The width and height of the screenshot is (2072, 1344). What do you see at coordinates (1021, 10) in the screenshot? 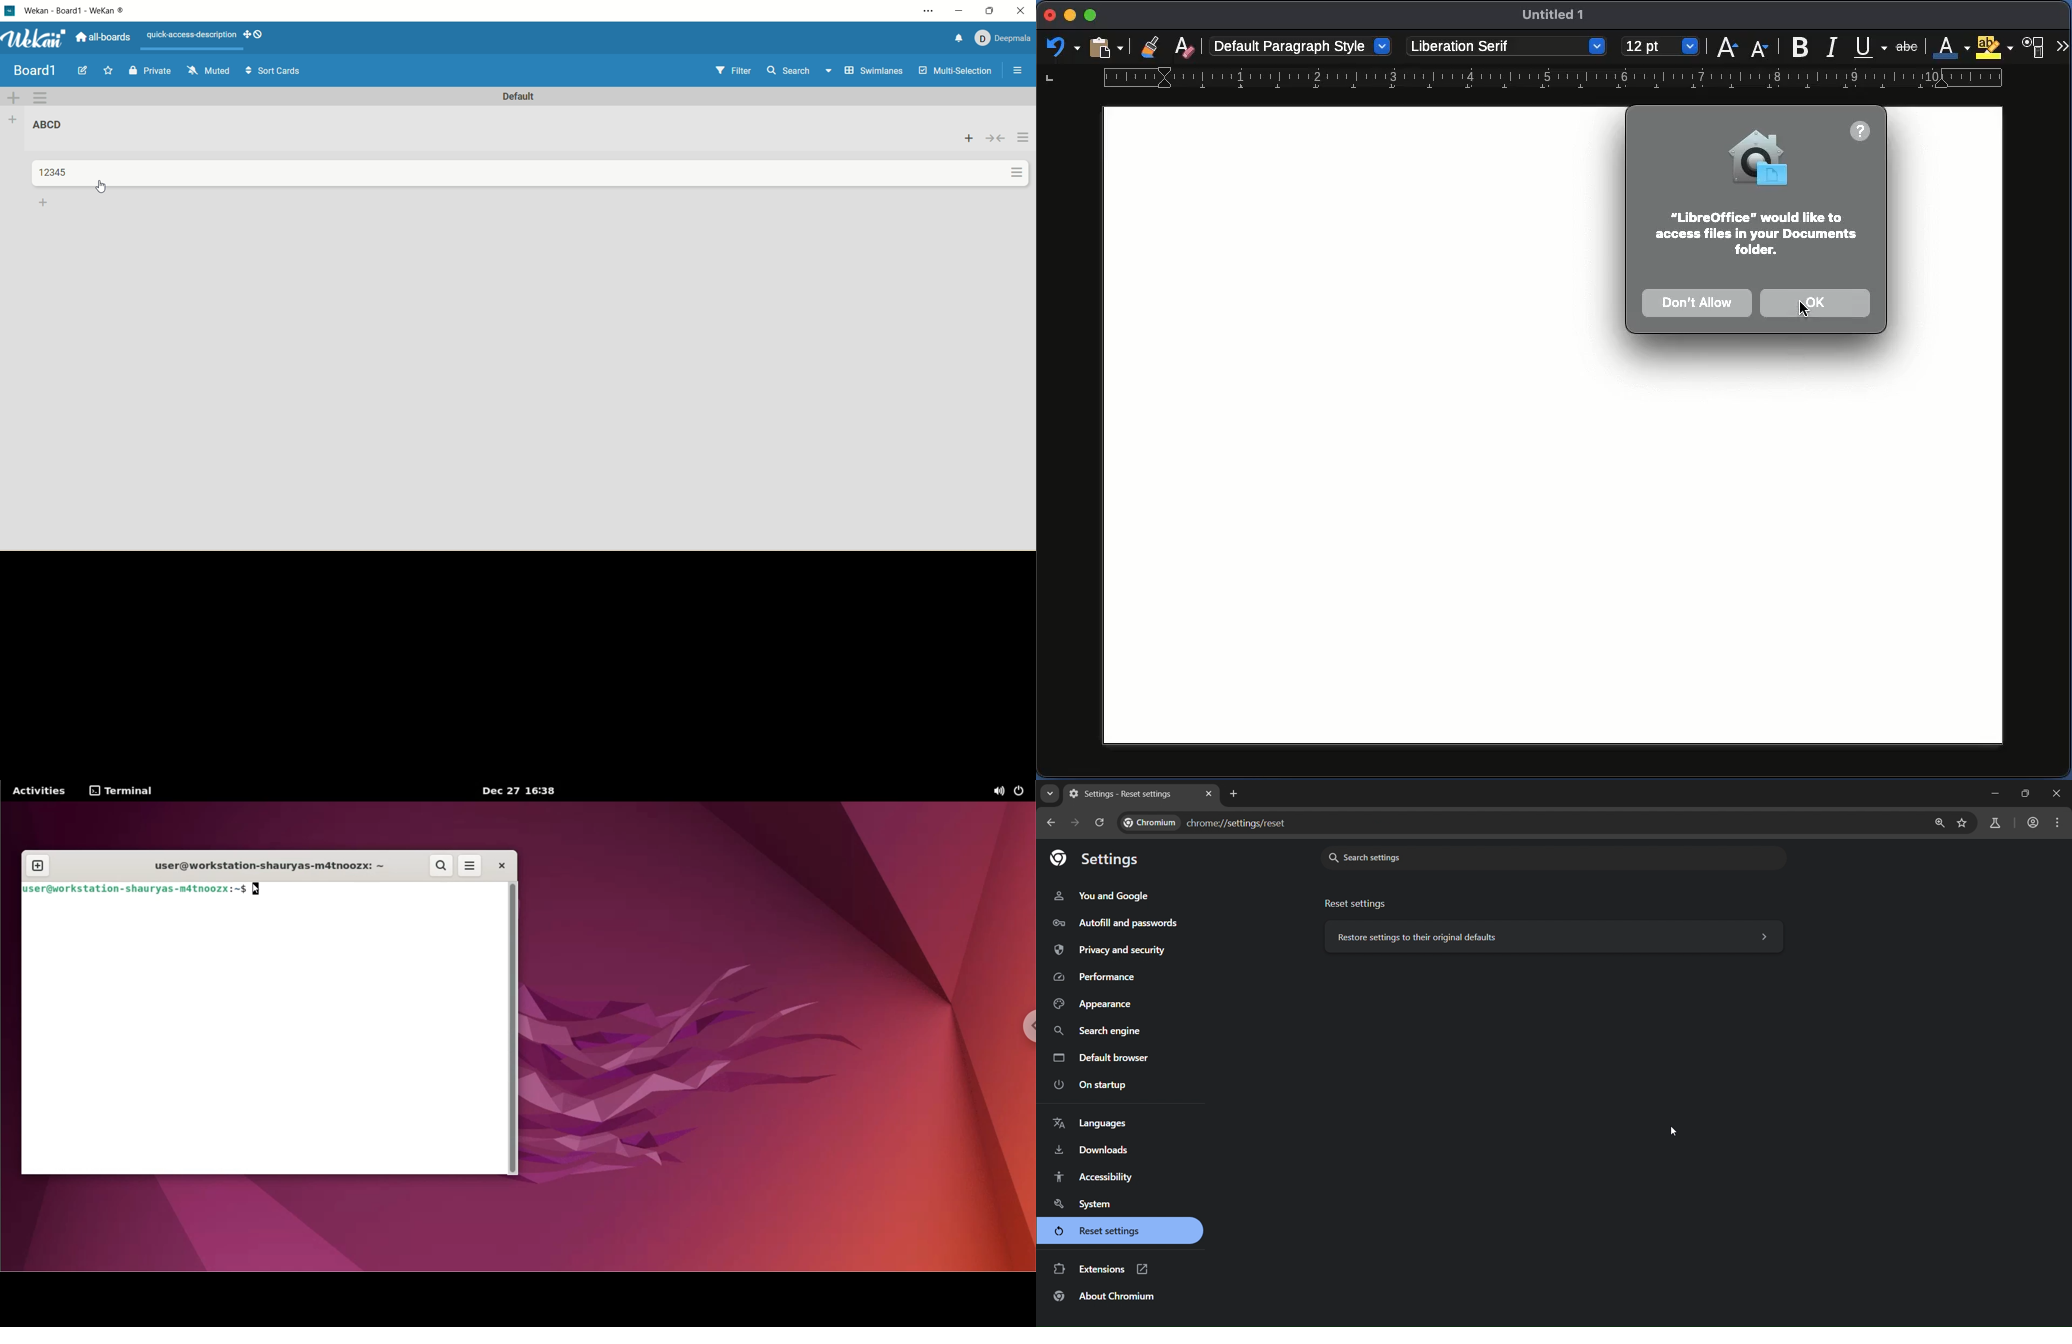
I see `close` at bounding box center [1021, 10].